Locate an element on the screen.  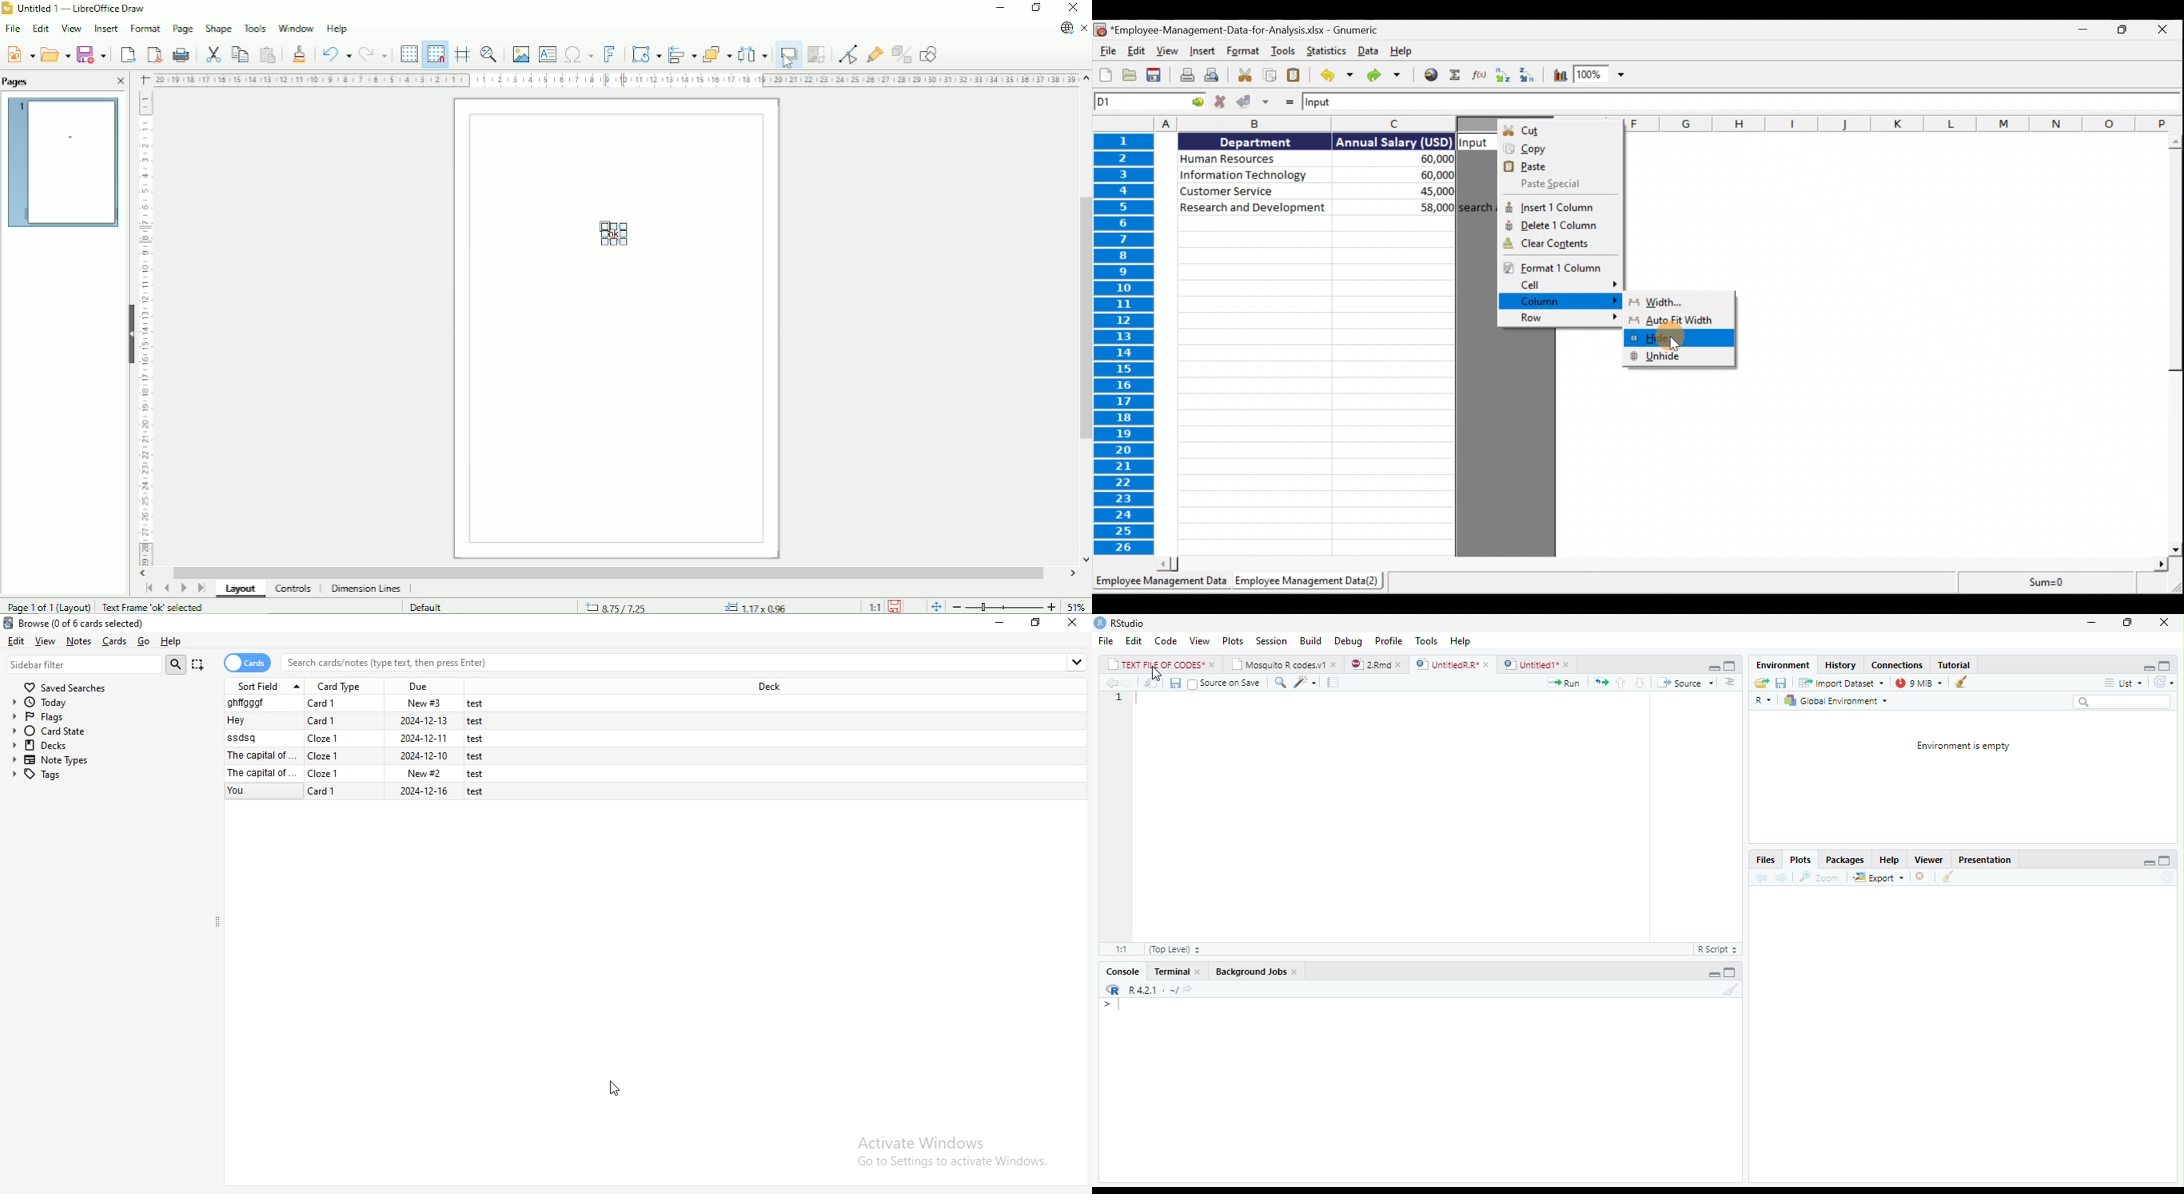
search bar is located at coordinates (686, 662).